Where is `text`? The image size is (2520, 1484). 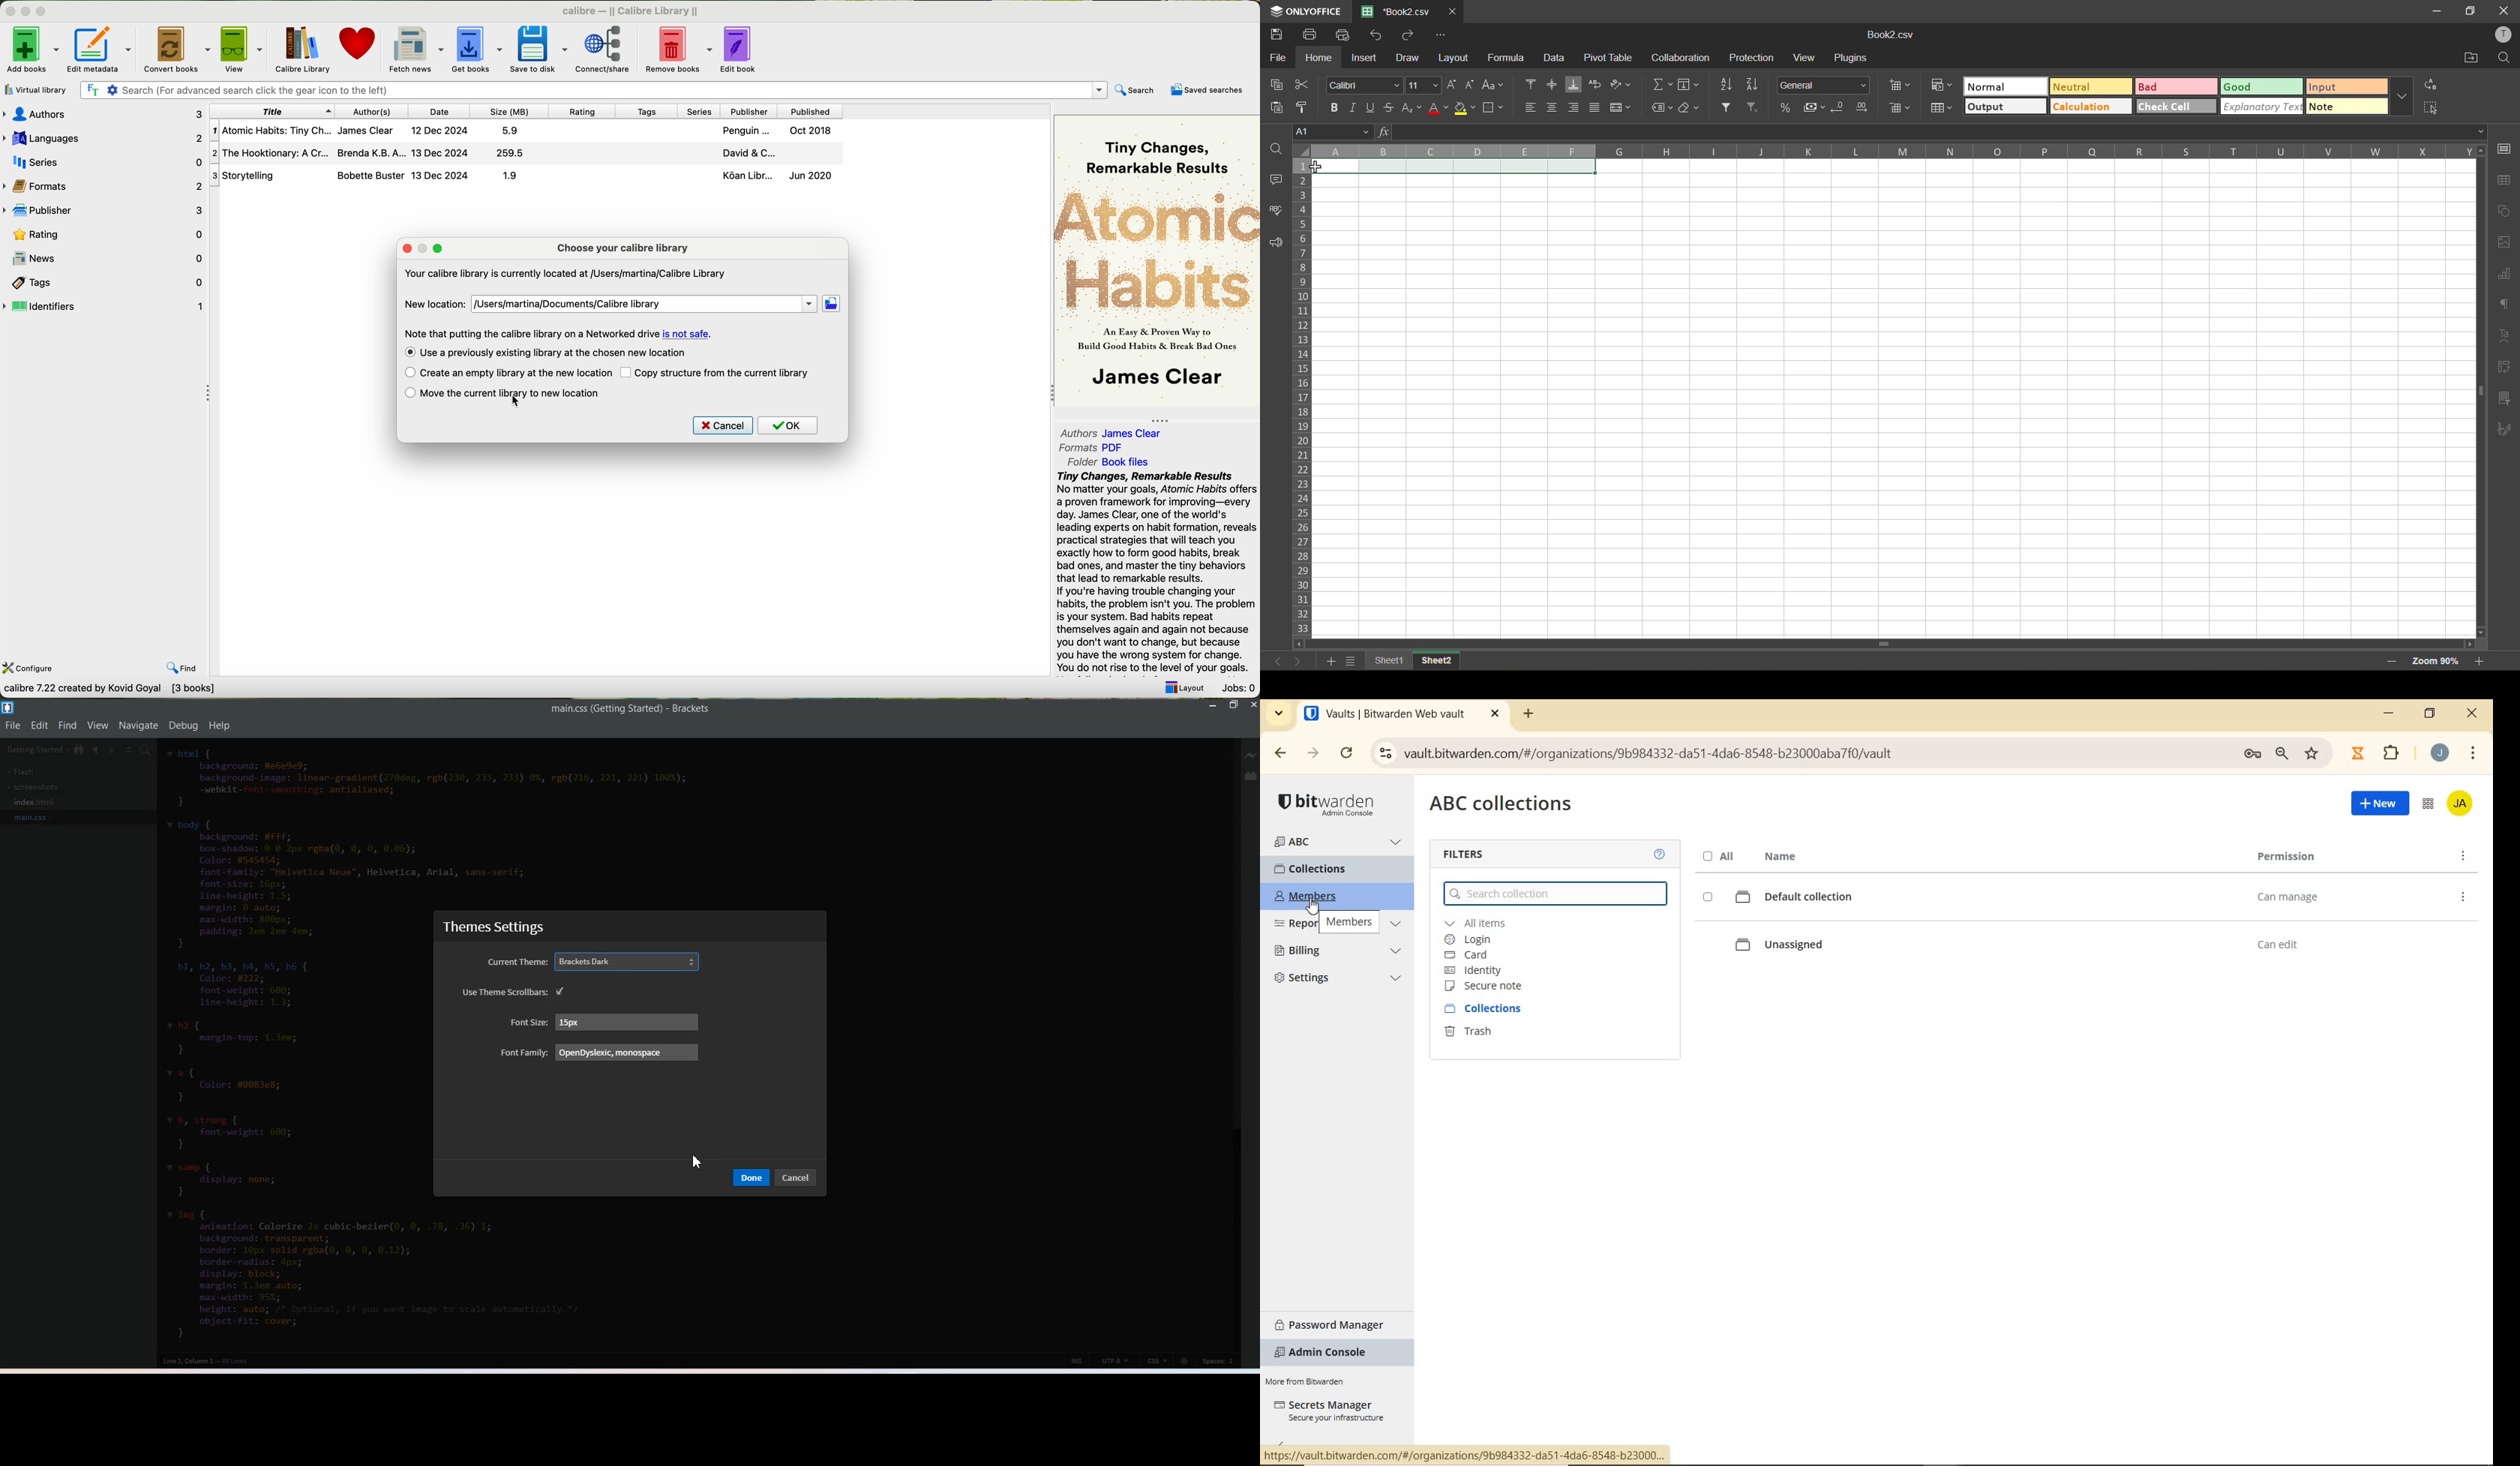
text is located at coordinates (2505, 336).